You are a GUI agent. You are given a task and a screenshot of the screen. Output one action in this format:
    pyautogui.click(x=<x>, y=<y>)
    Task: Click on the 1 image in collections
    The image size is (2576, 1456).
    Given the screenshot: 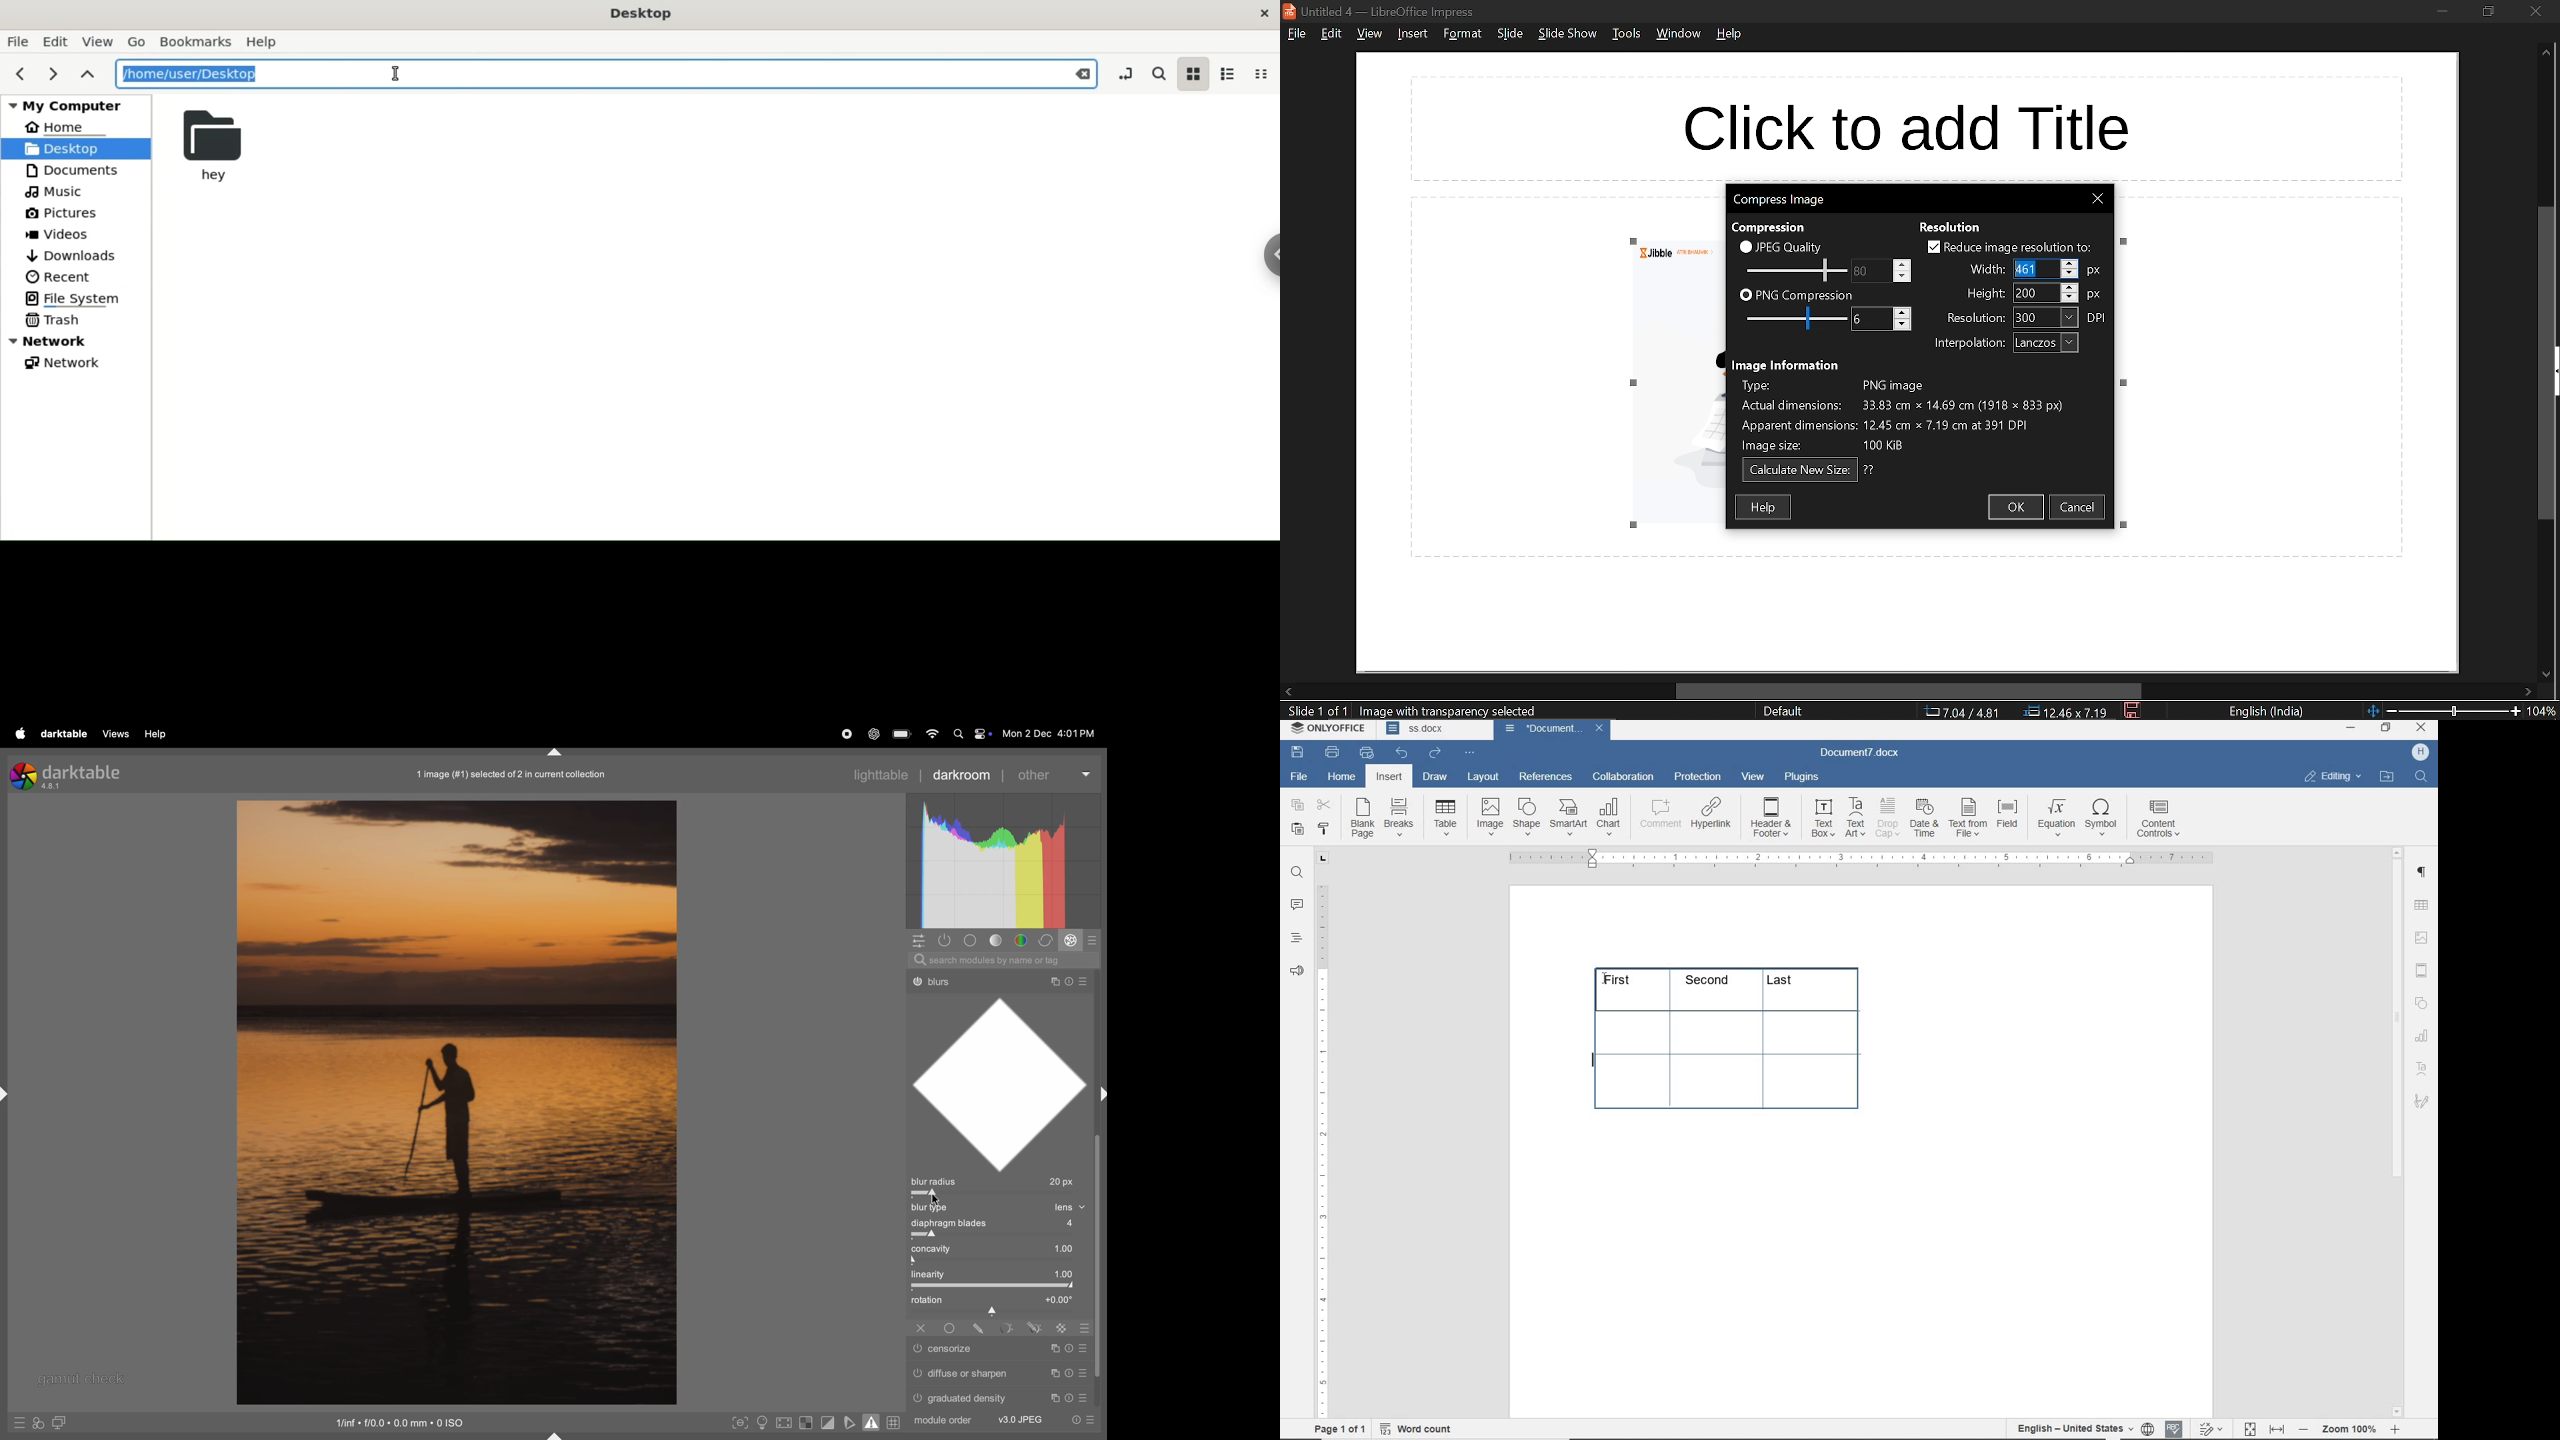 What is the action you would take?
    pyautogui.click(x=516, y=773)
    